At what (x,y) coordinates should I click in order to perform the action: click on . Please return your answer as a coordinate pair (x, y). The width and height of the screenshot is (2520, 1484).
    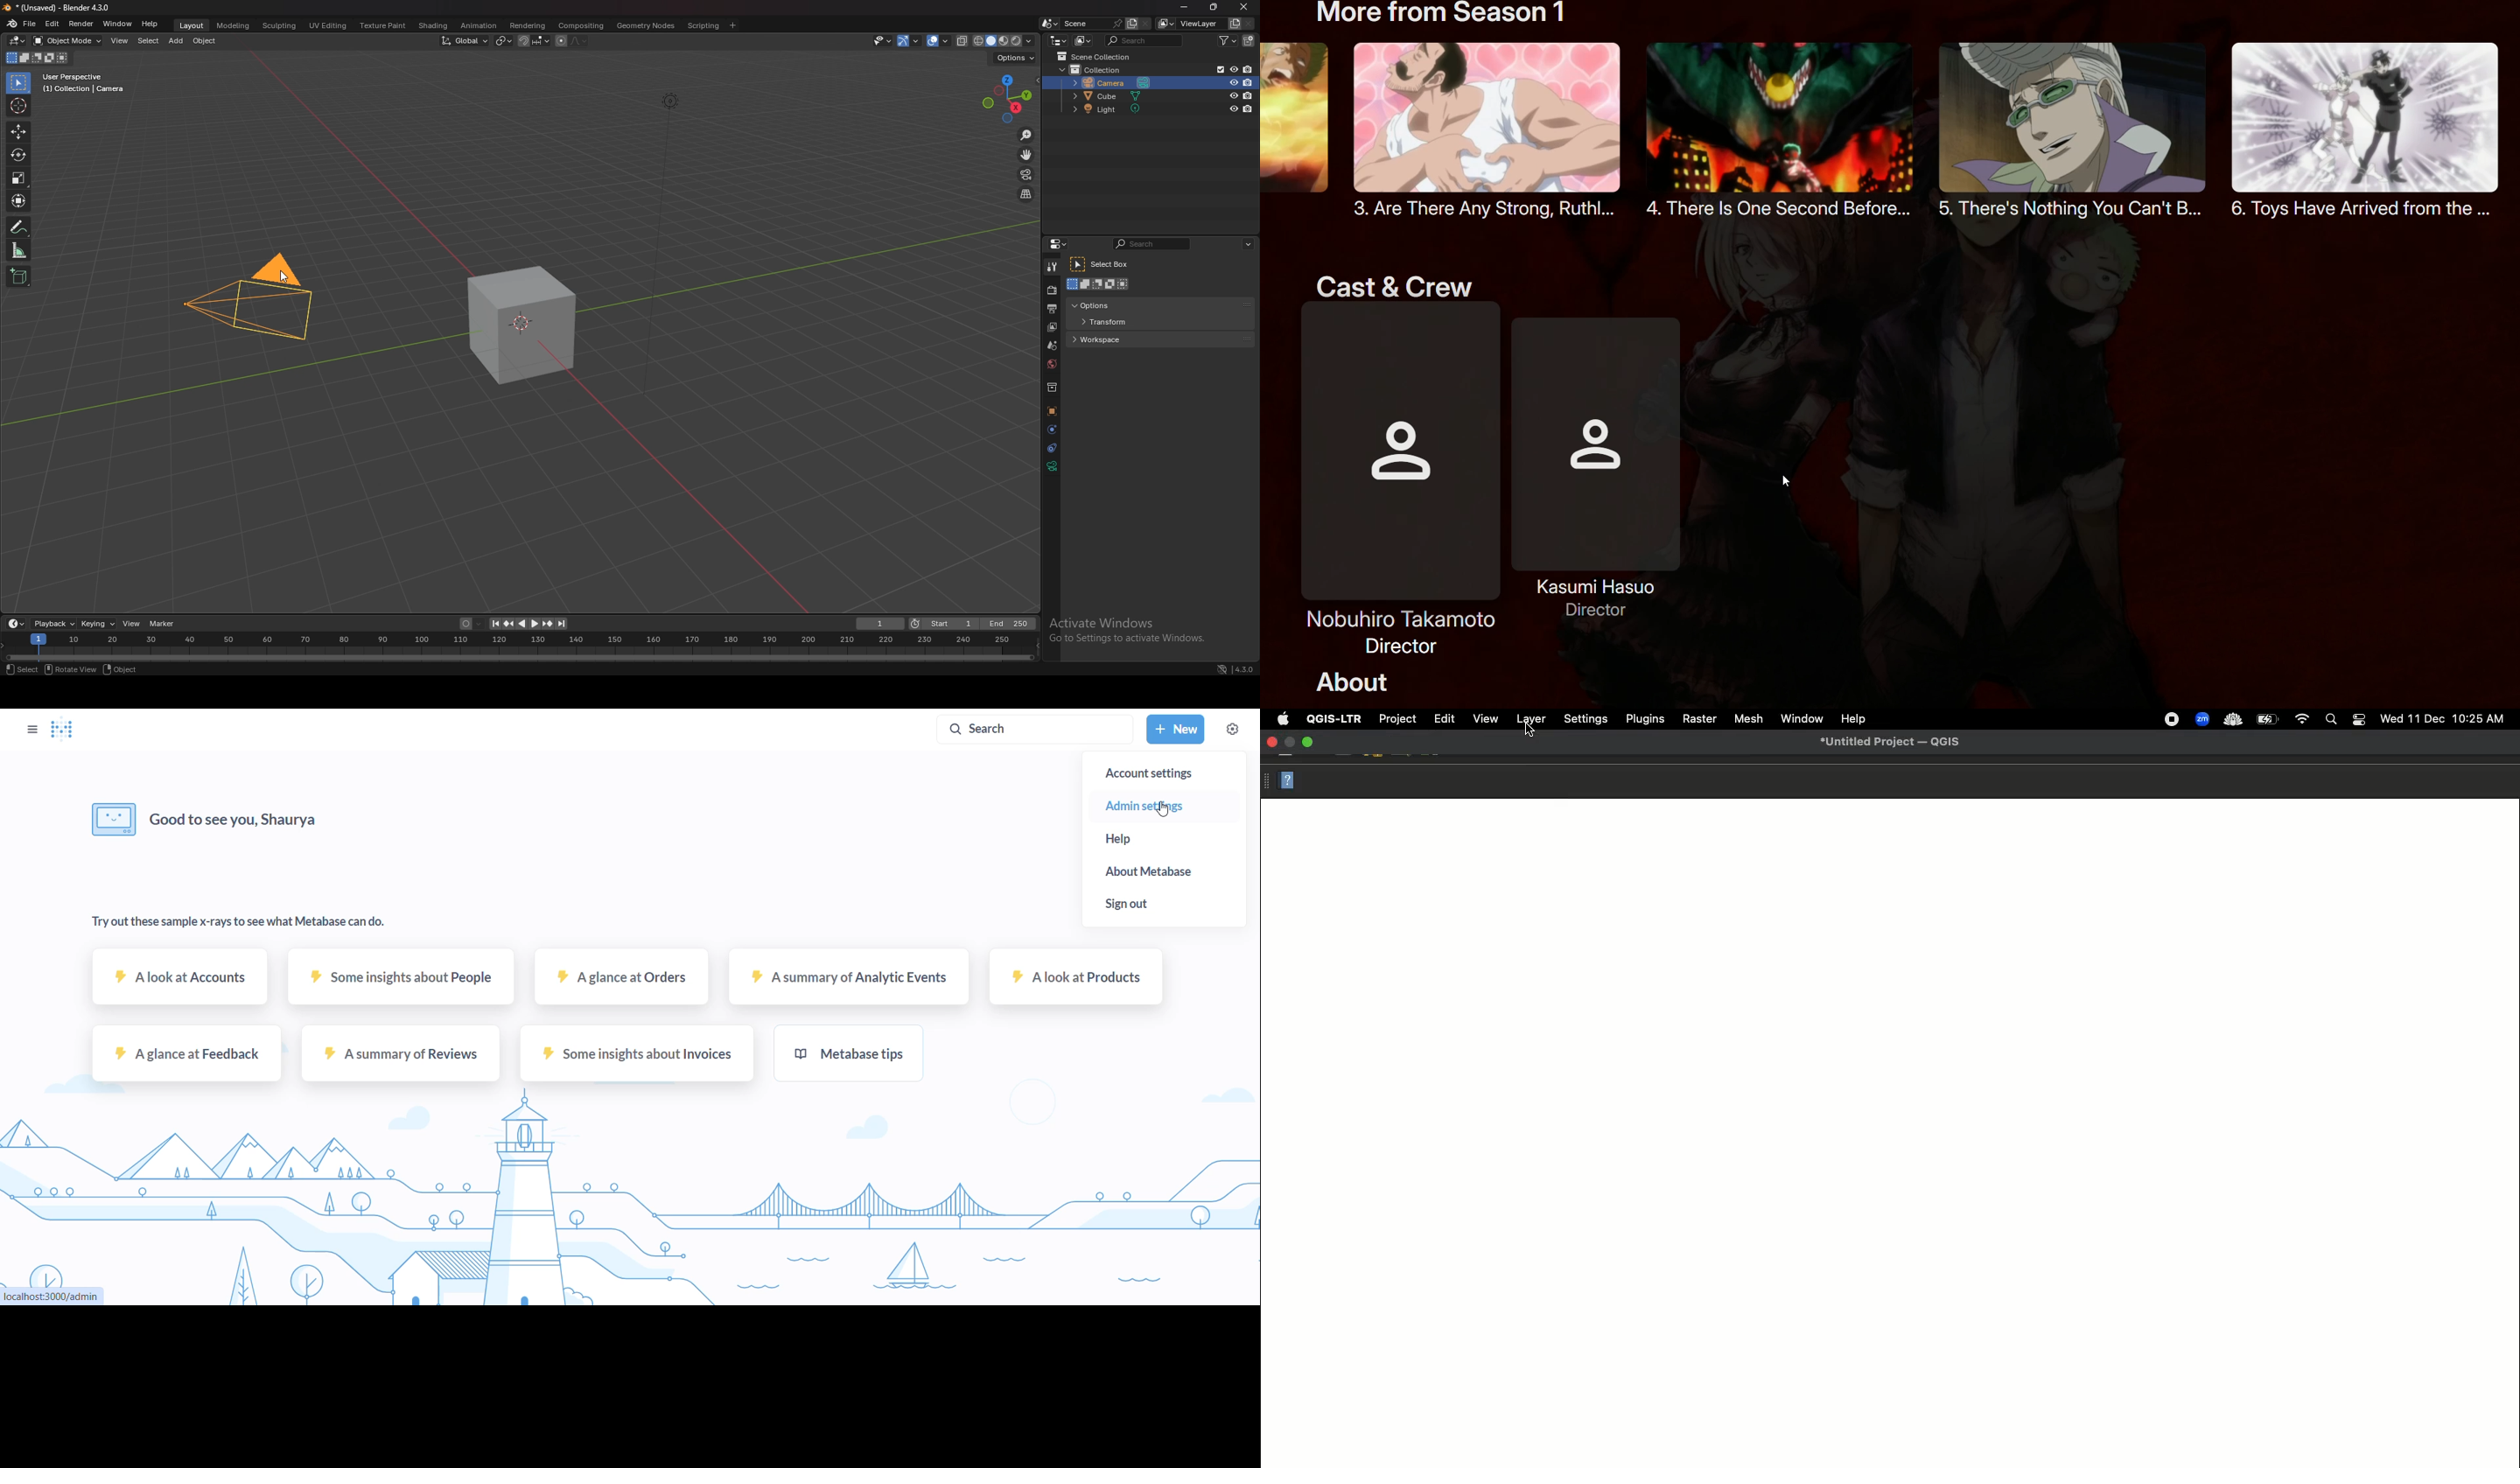
    Looking at the image, I should click on (1129, 631).